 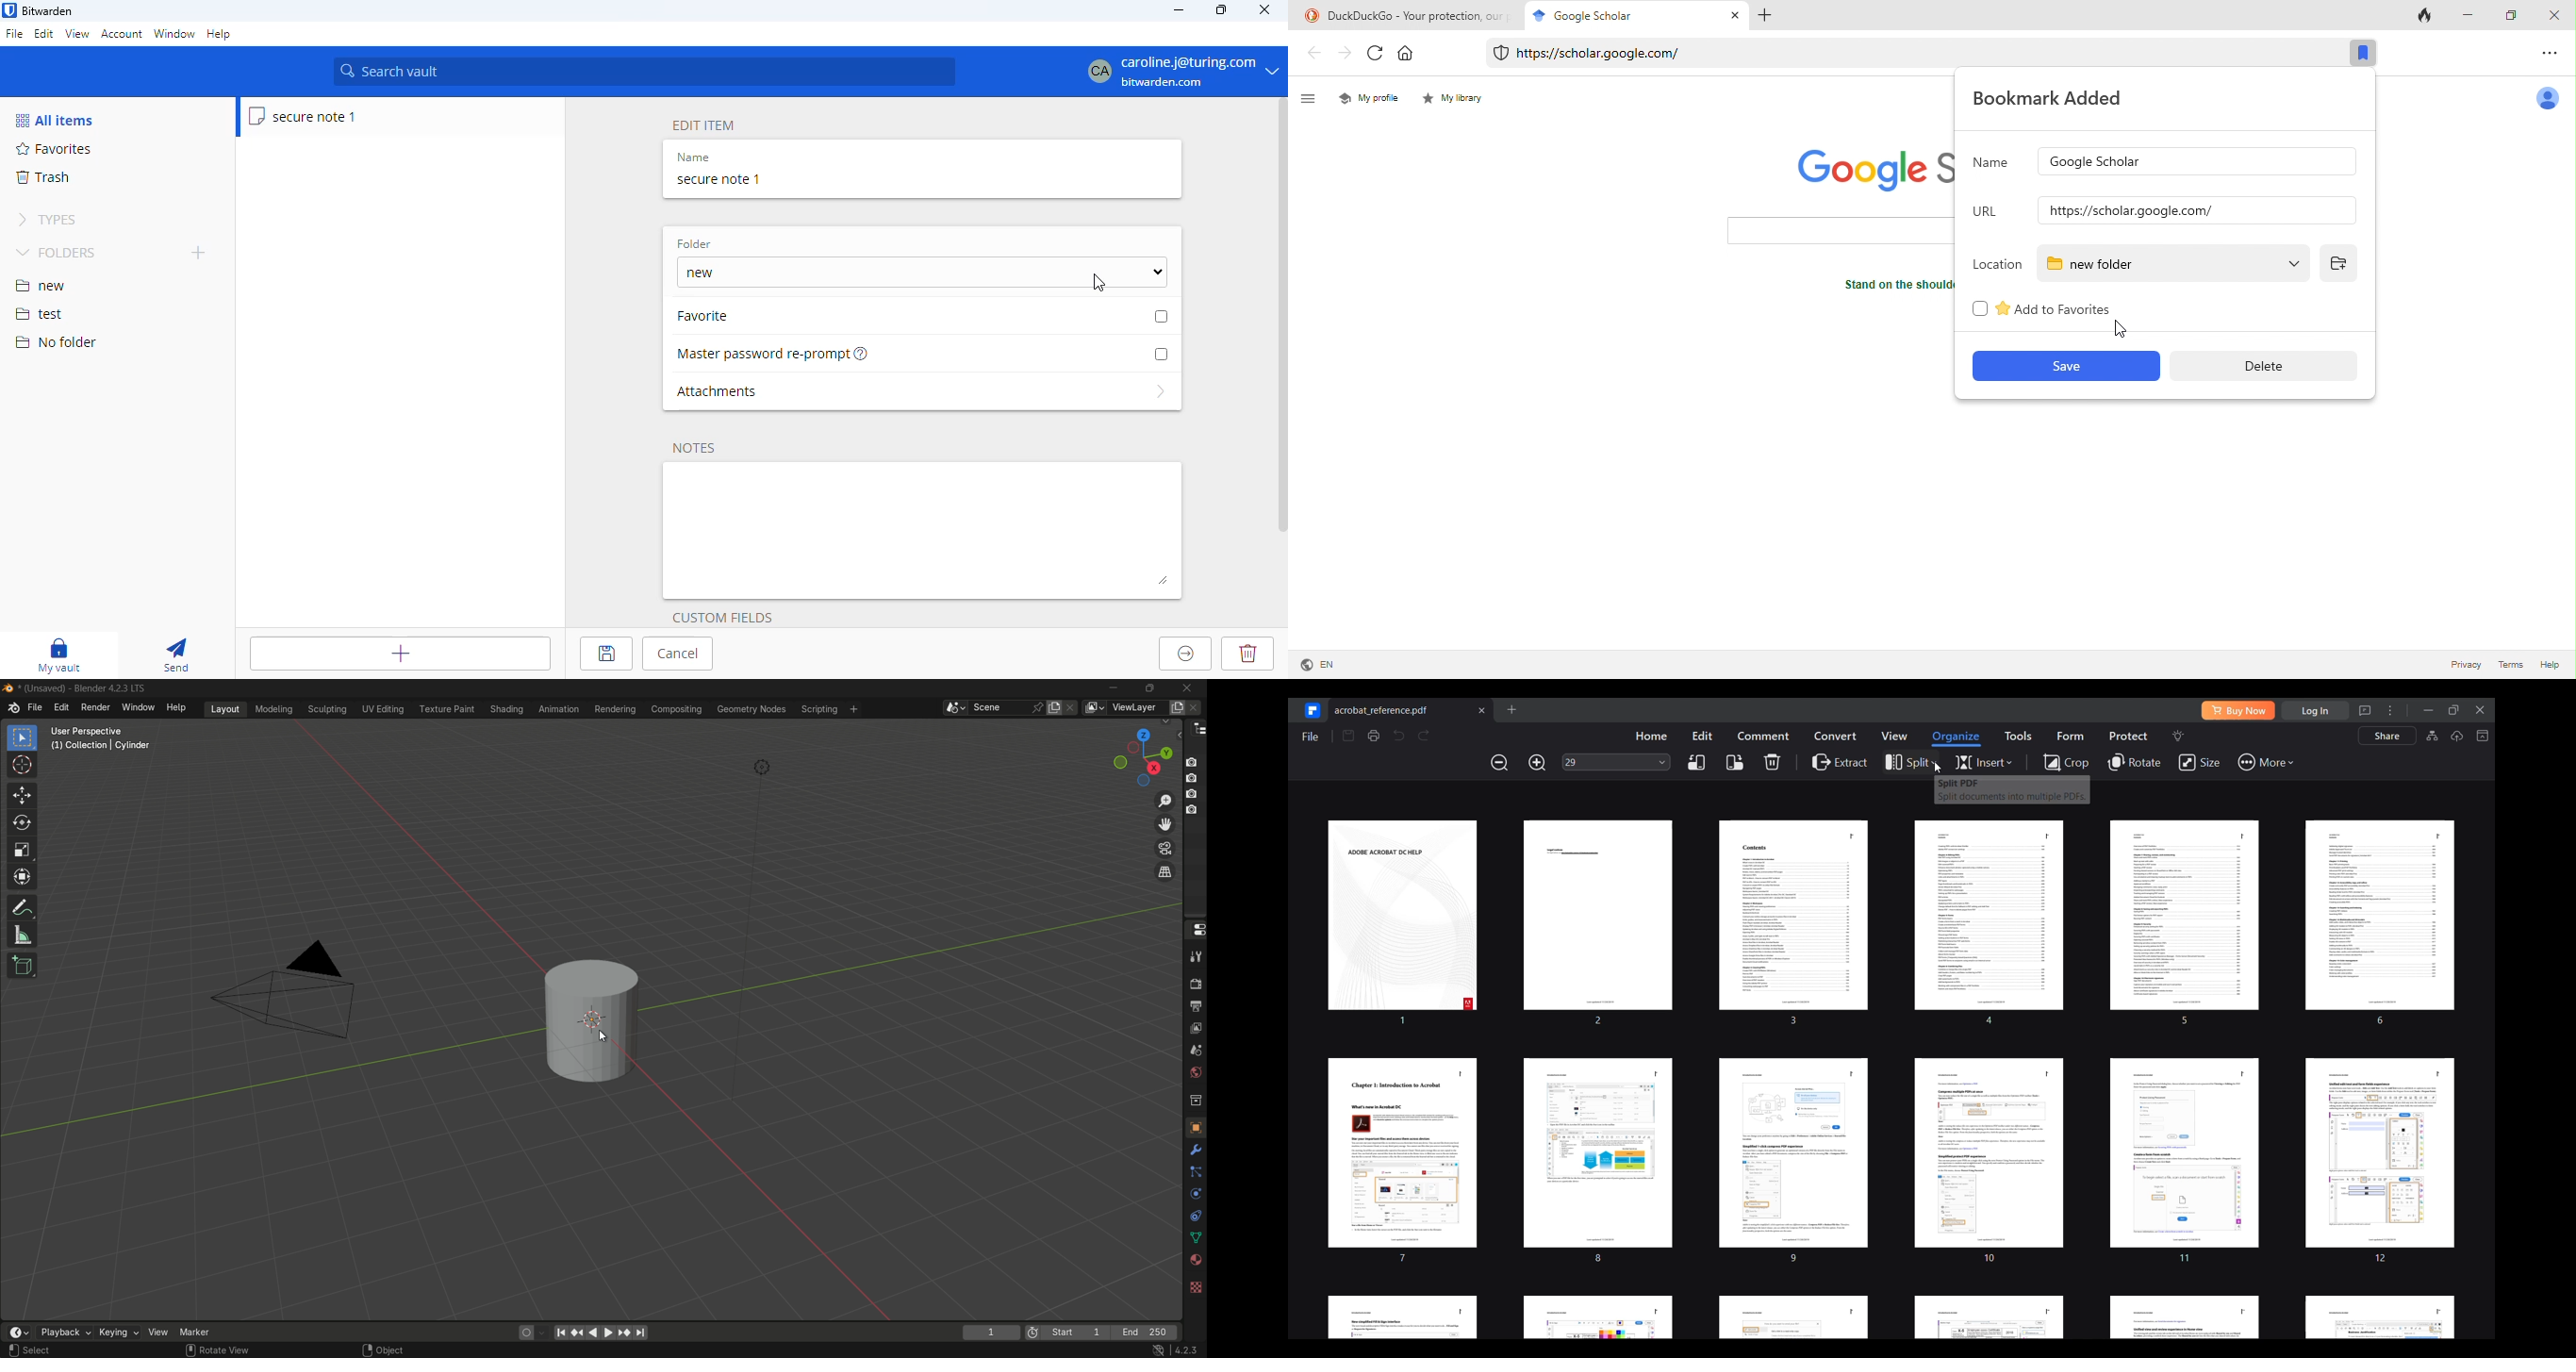 What do you see at coordinates (273, 709) in the screenshot?
I see `modeling` at bounding box center [273, 709].